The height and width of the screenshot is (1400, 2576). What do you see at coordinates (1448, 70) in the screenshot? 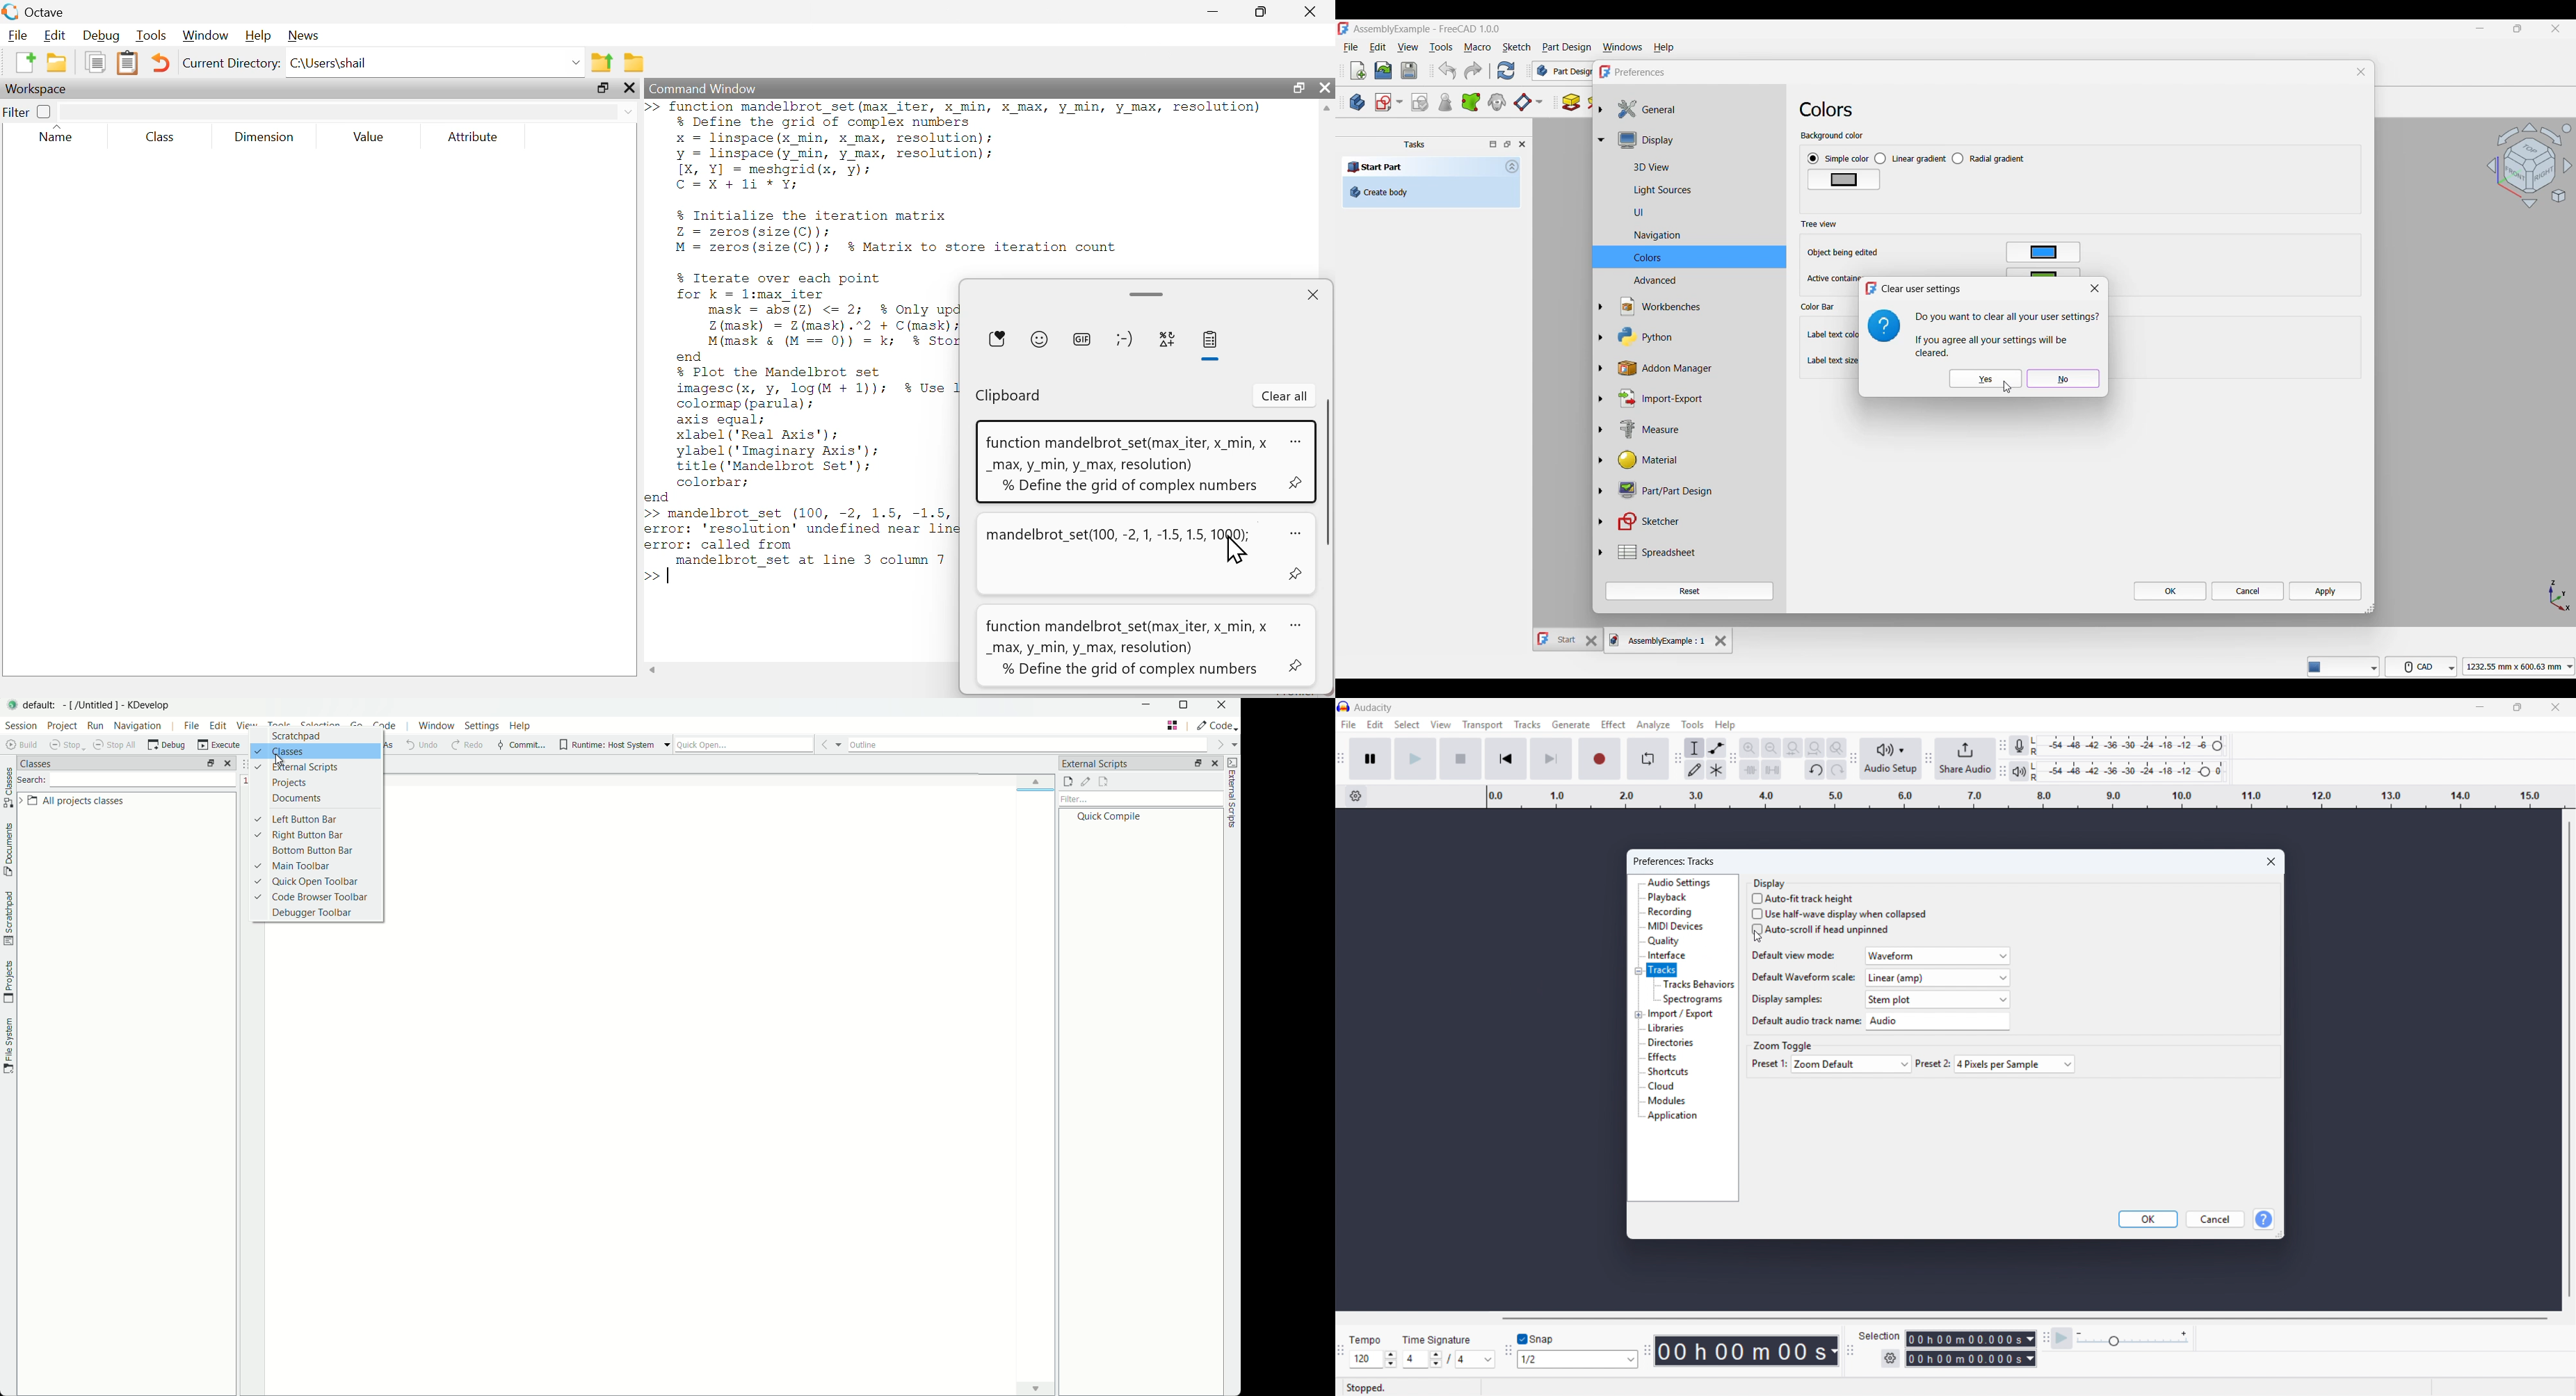
I see `Undo` at bounding box center [1448, 70].